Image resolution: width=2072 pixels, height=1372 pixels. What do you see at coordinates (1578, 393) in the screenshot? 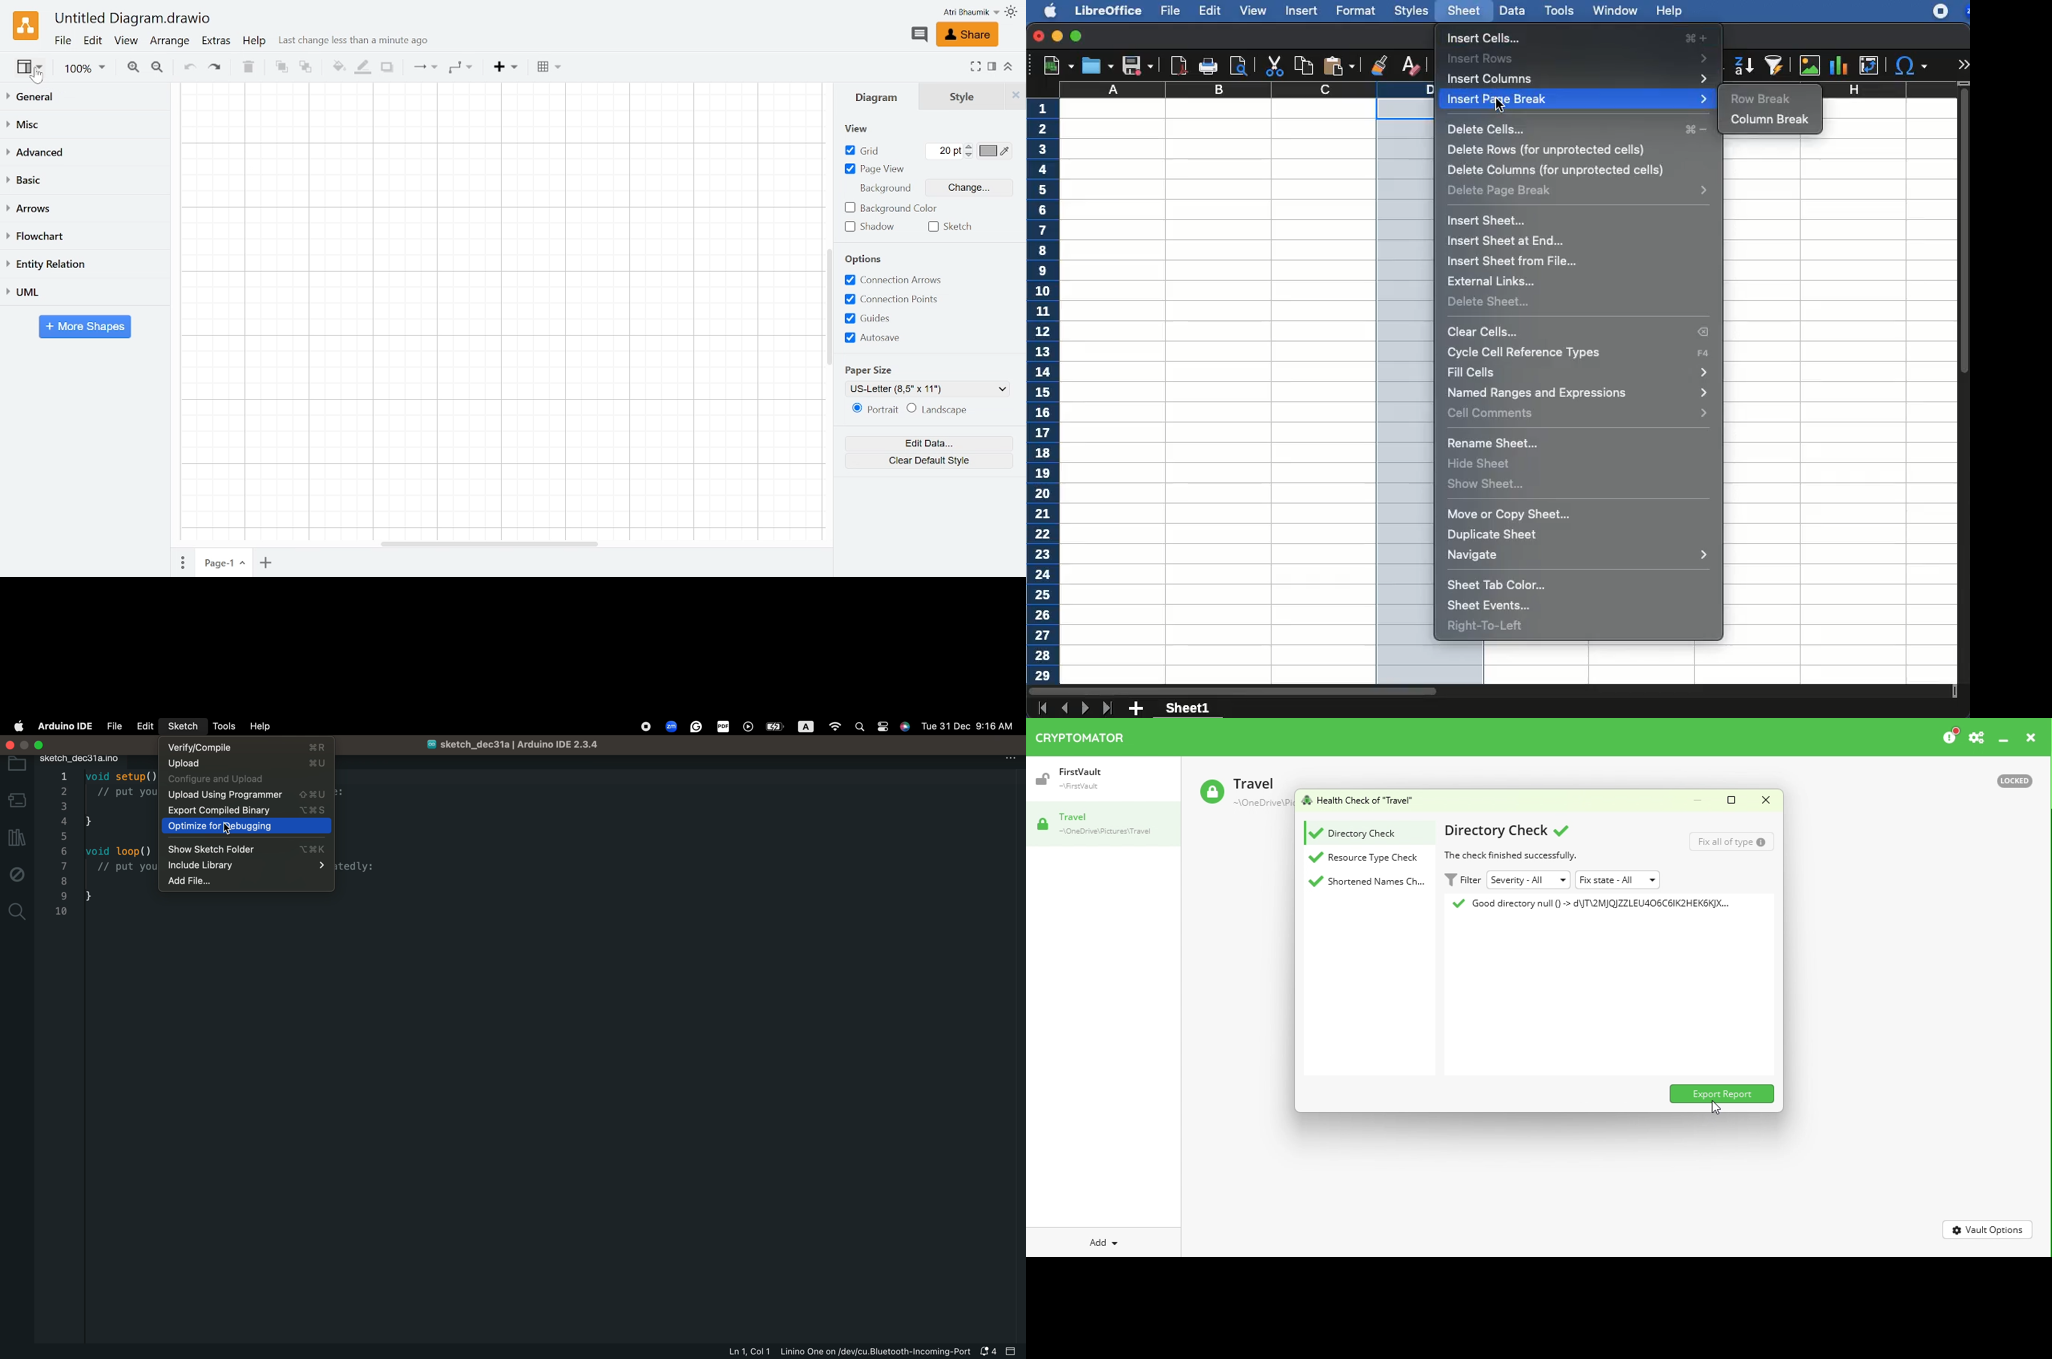
I see `named ranges and expressions` at bounding box center [1578, 393].